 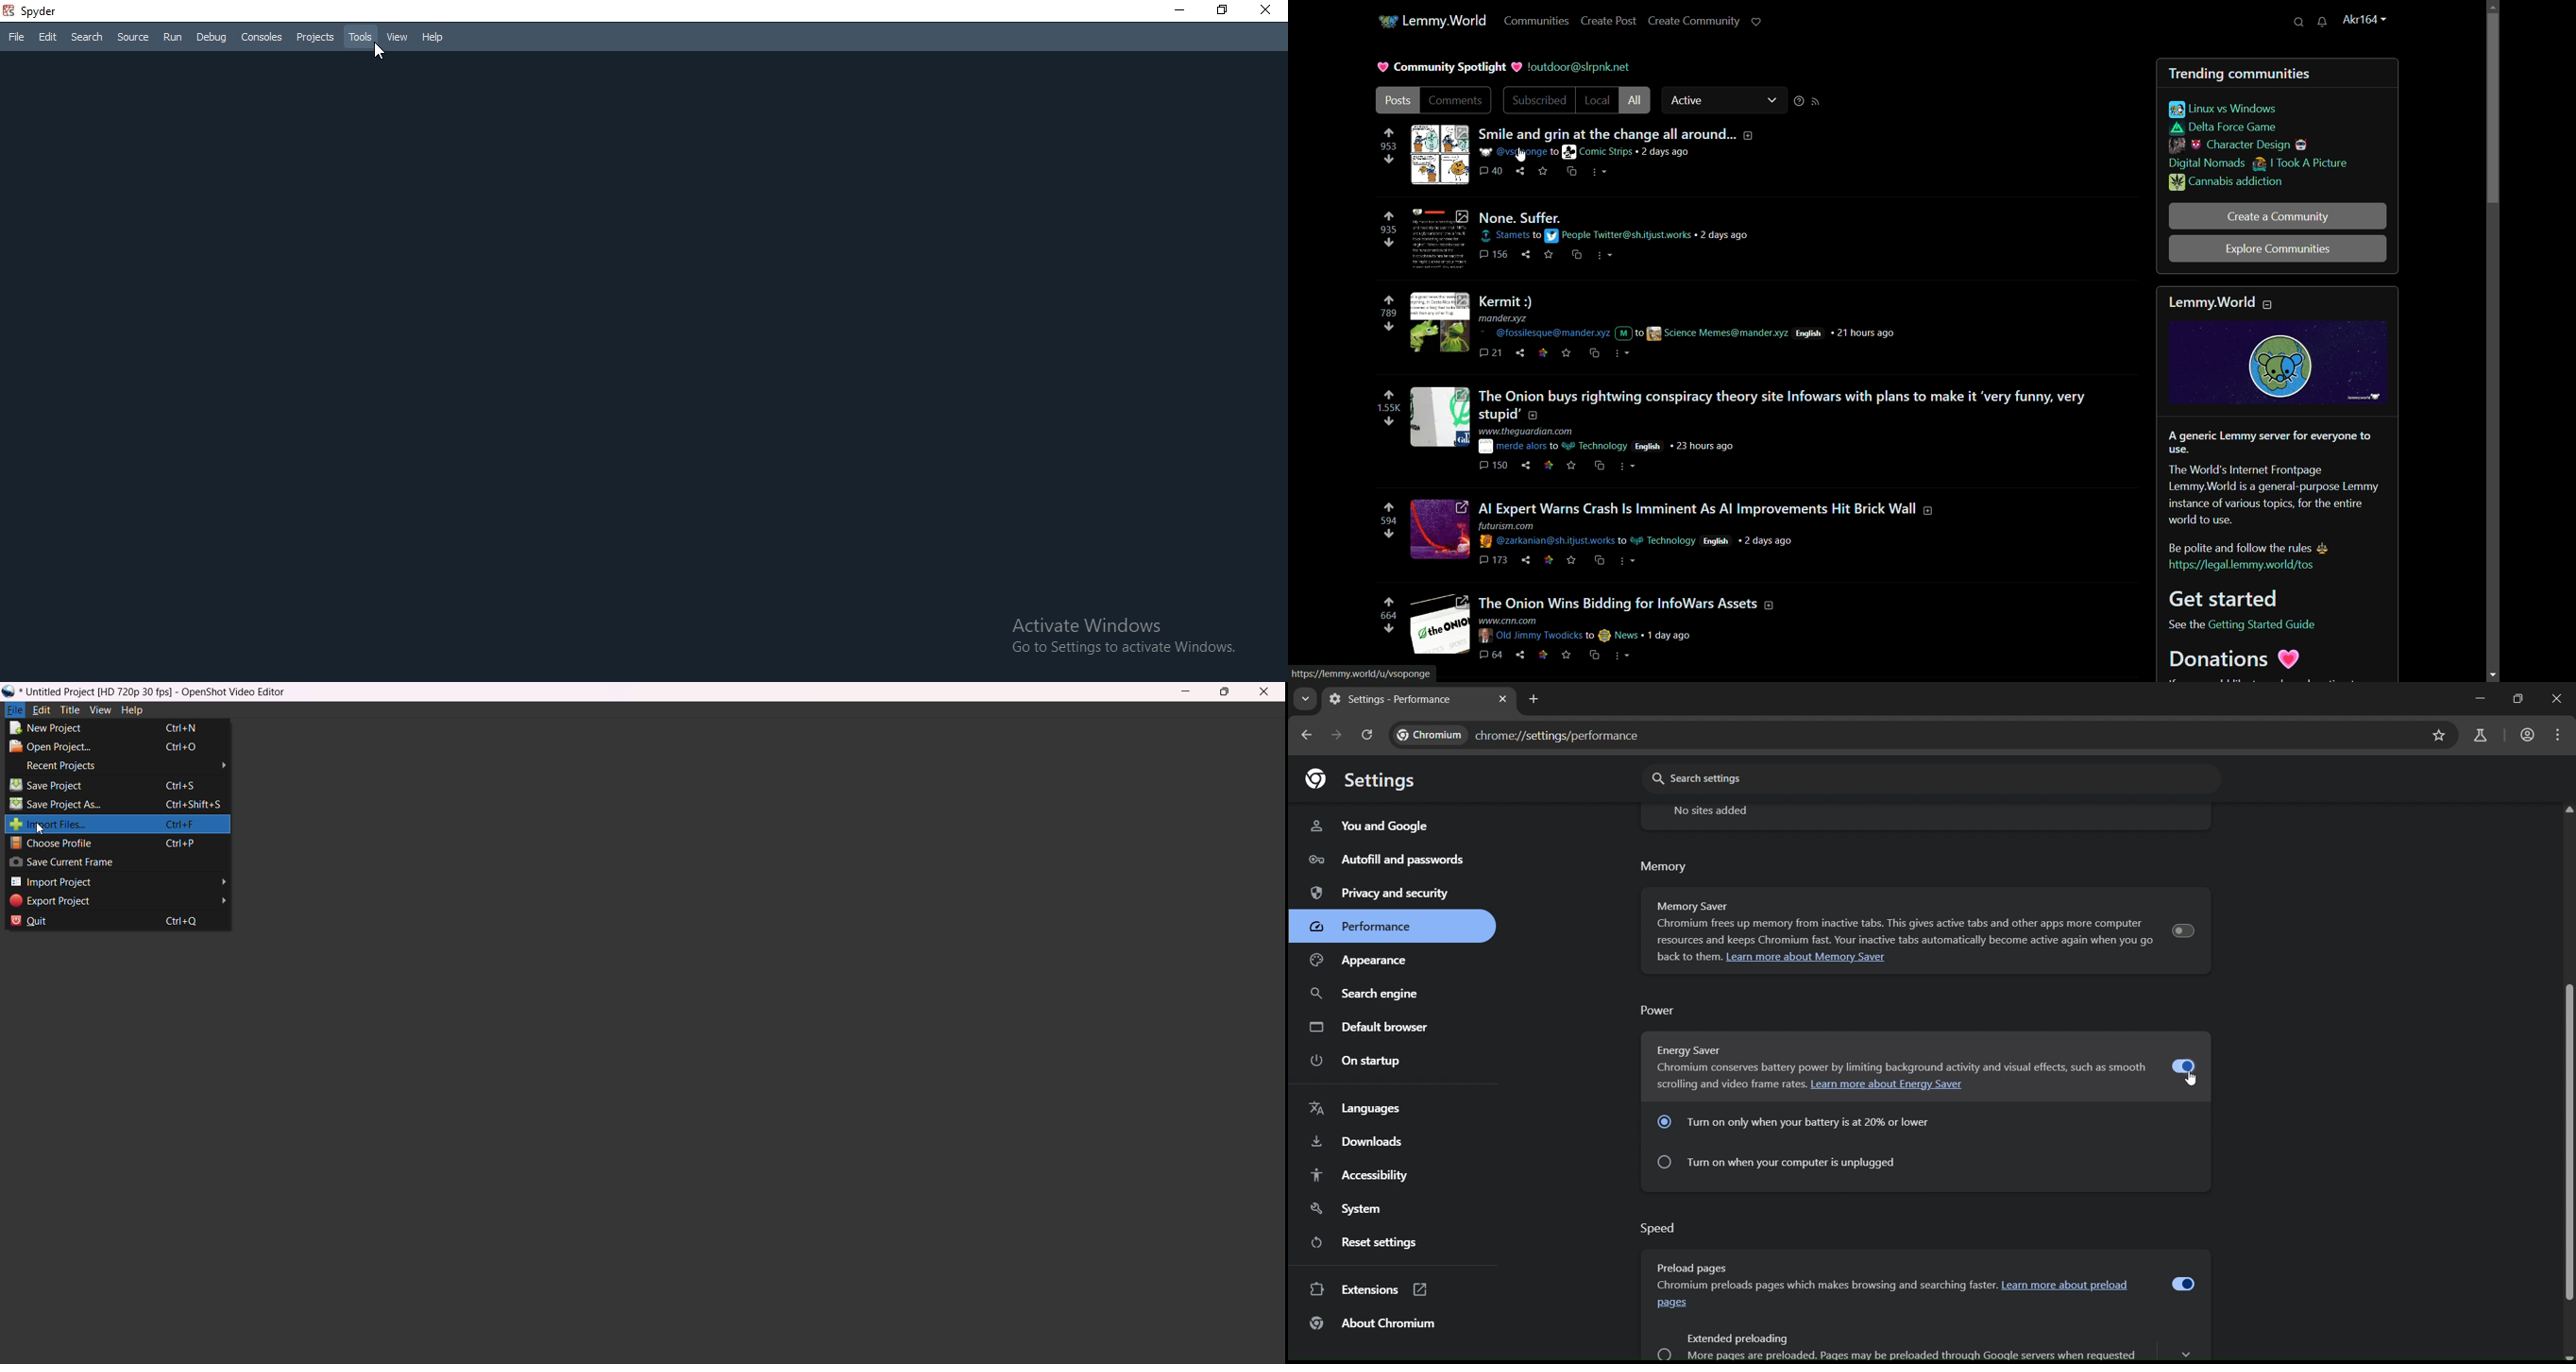 I want to click on comments, so click(x=1493, y=255).